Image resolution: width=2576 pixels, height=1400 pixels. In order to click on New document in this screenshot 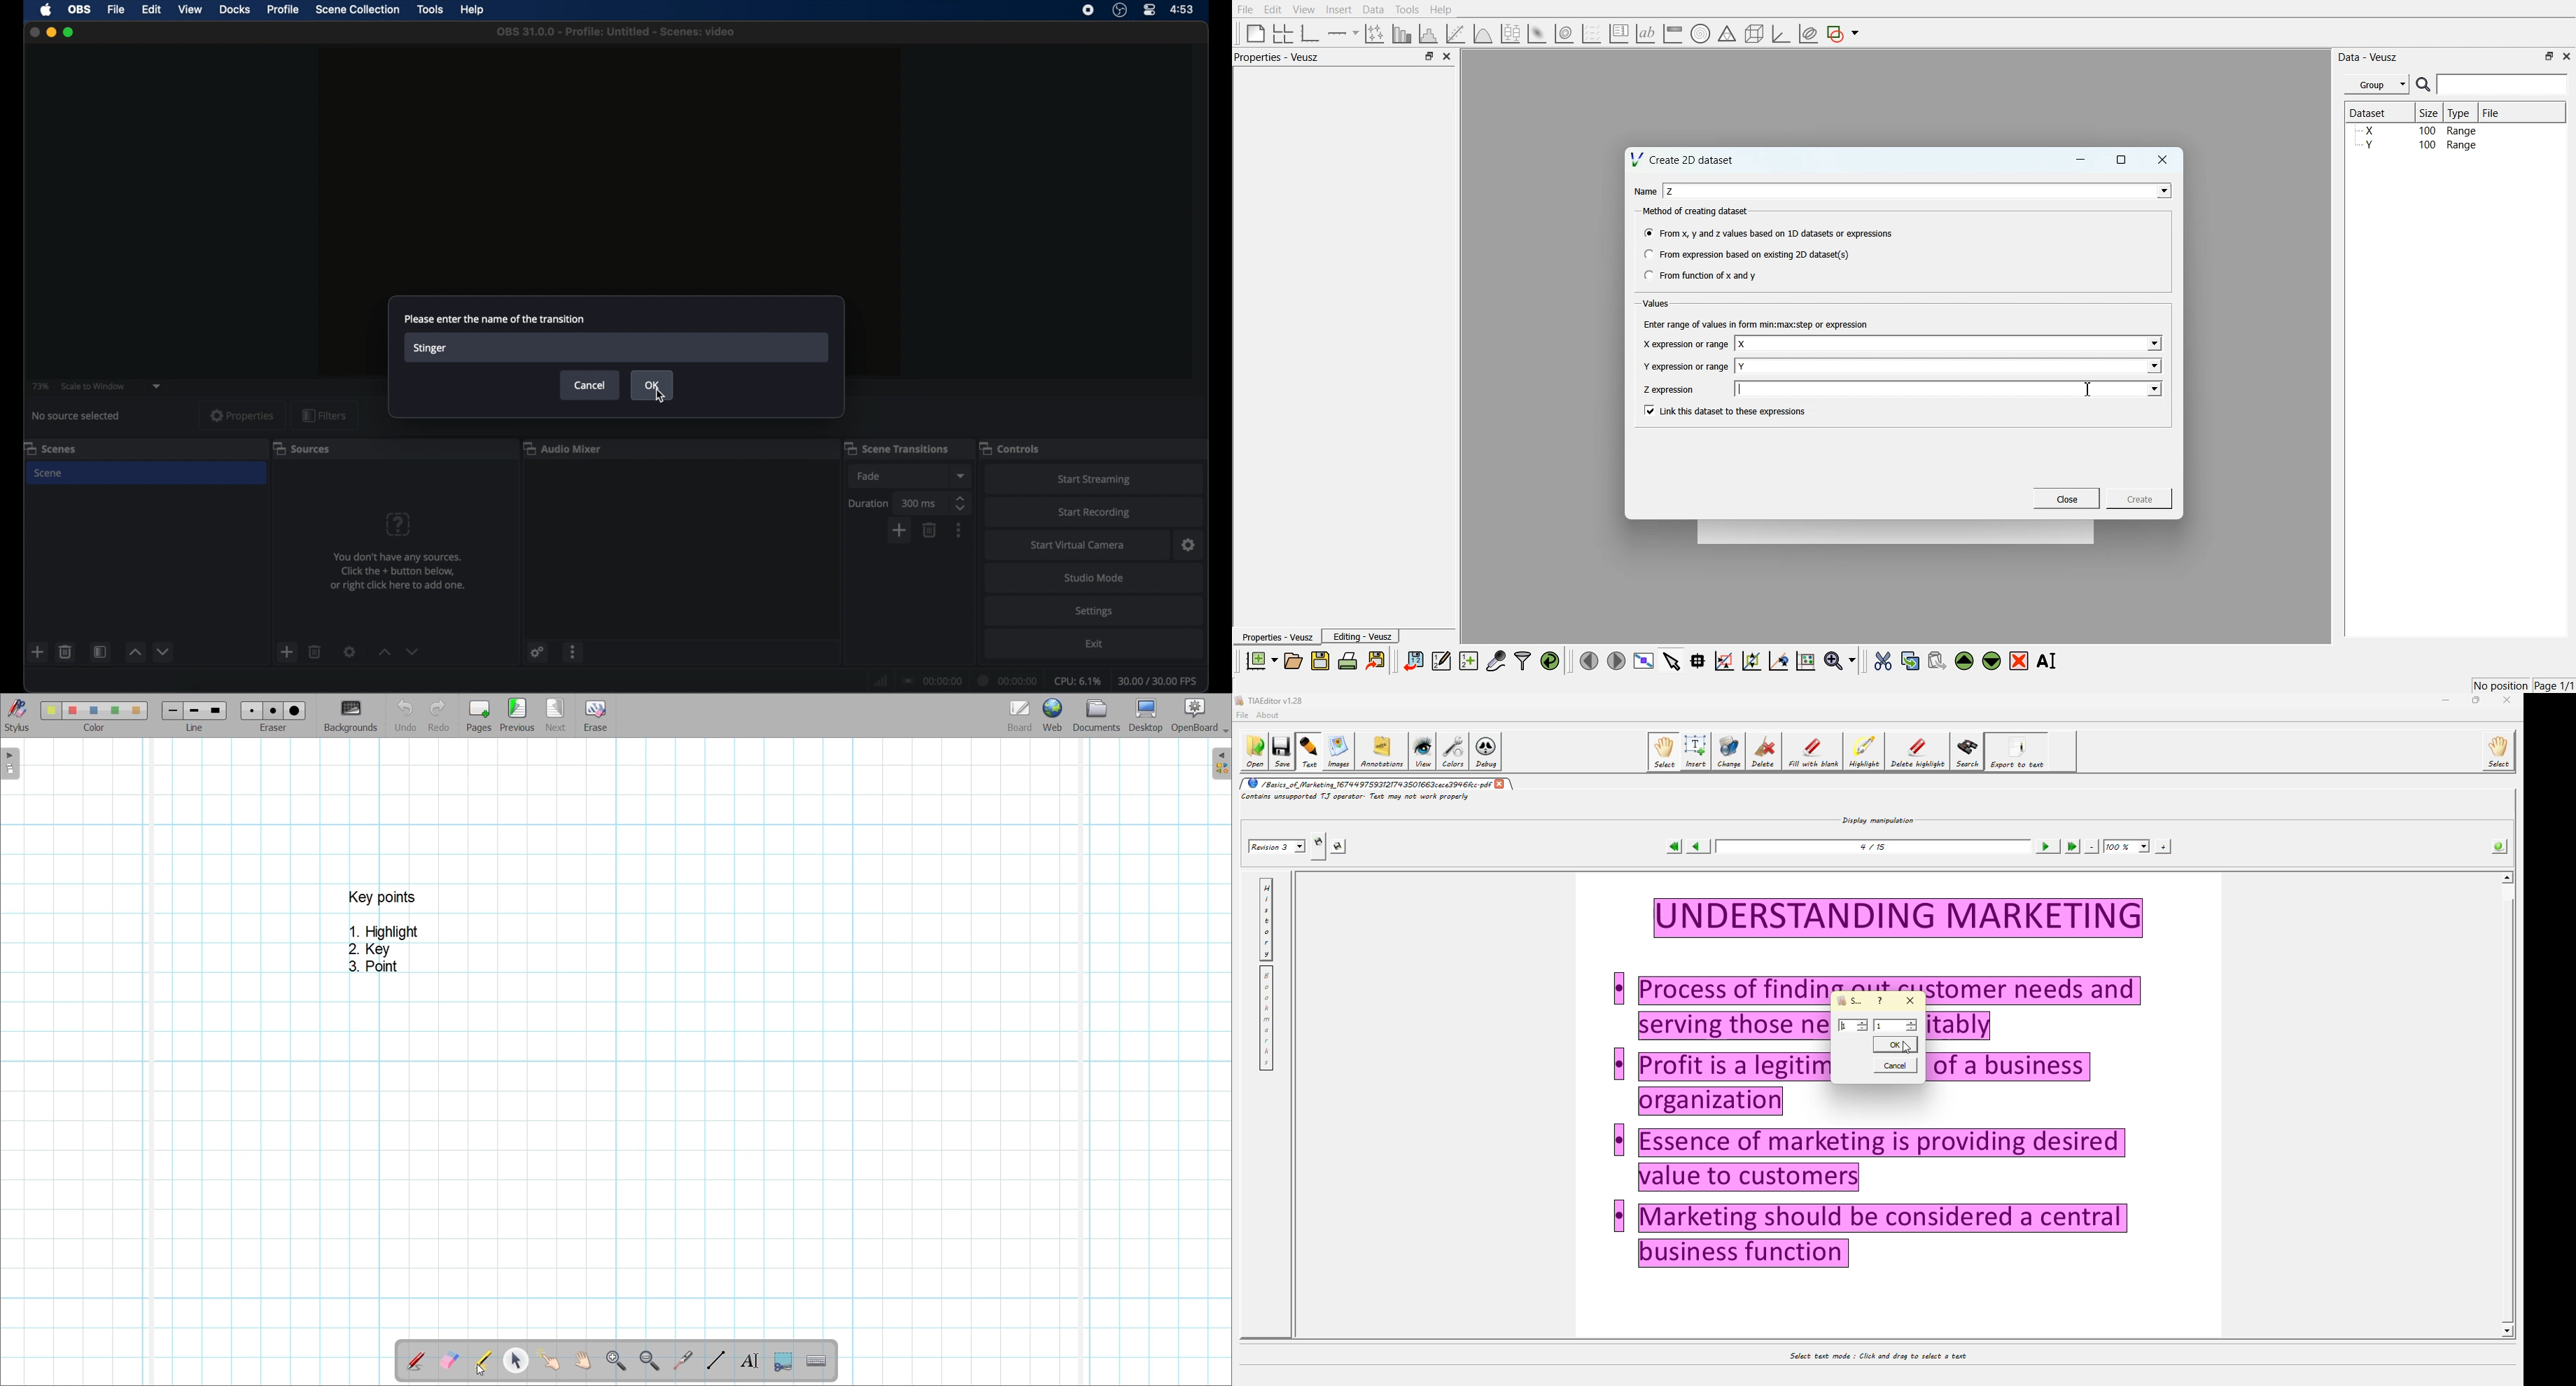, I will do `click(1261, 660)`.